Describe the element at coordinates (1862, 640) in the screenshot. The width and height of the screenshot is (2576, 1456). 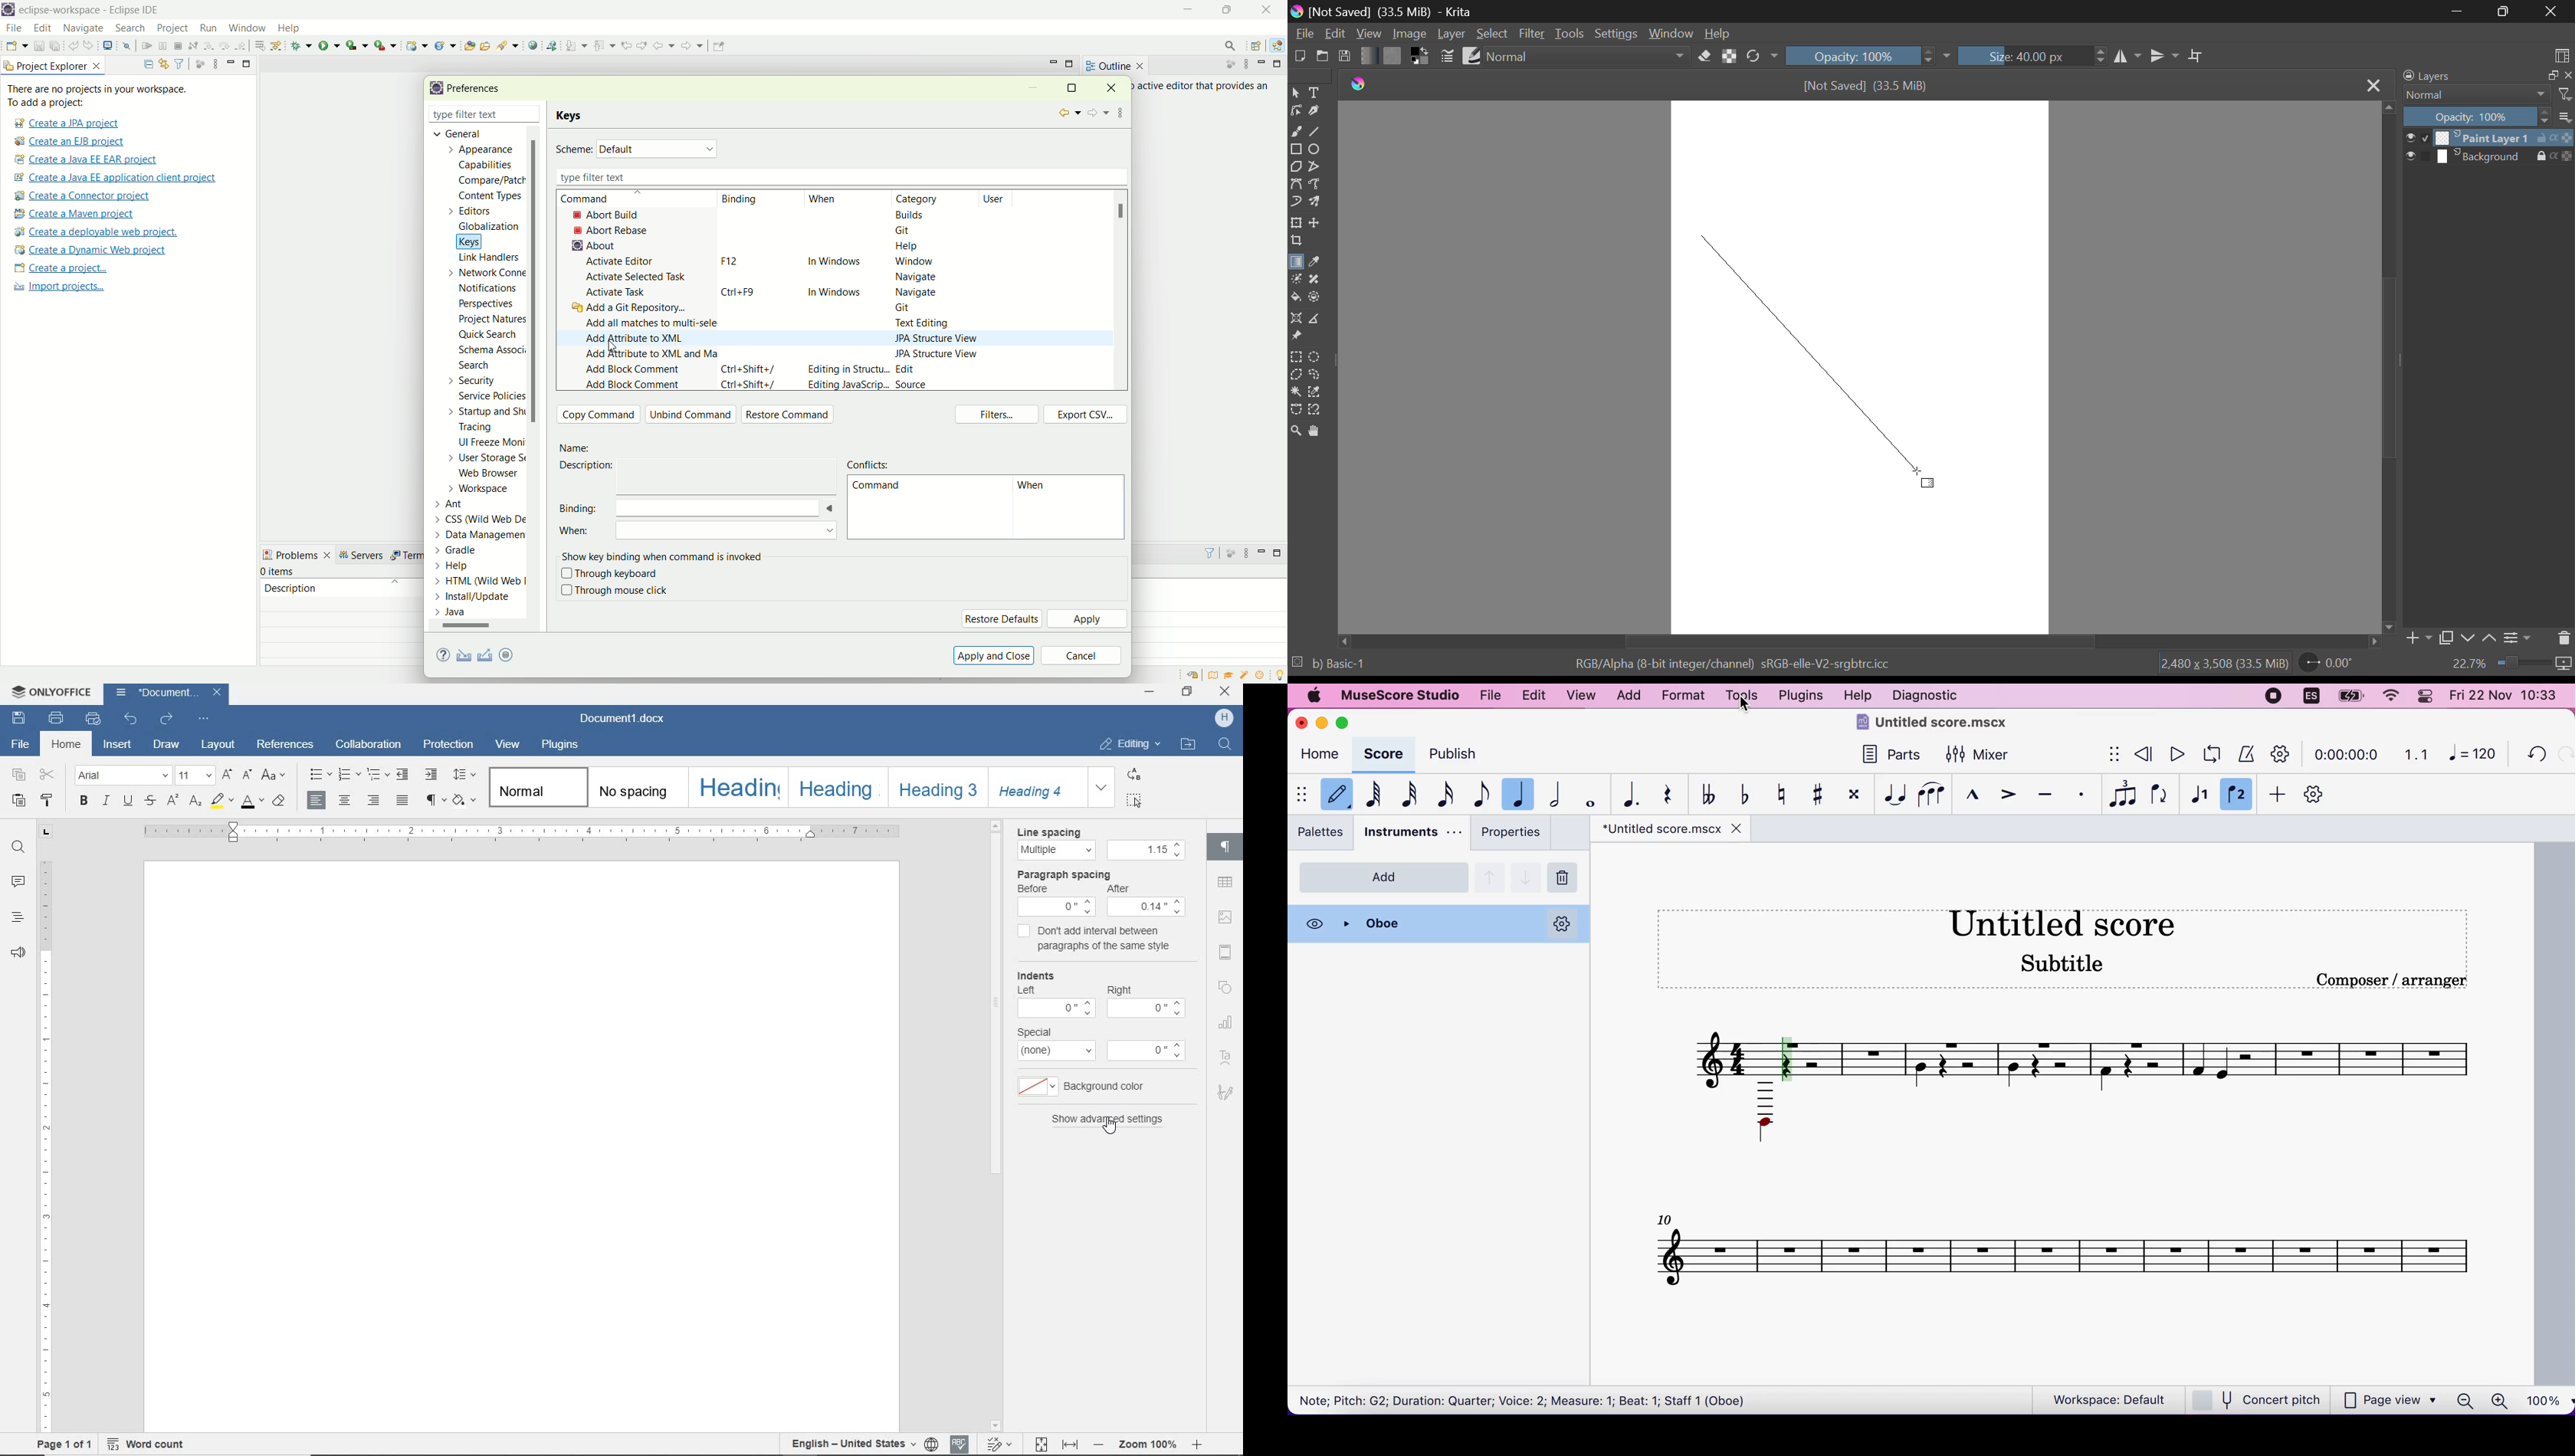
I see `Scroll Bar` at that location.